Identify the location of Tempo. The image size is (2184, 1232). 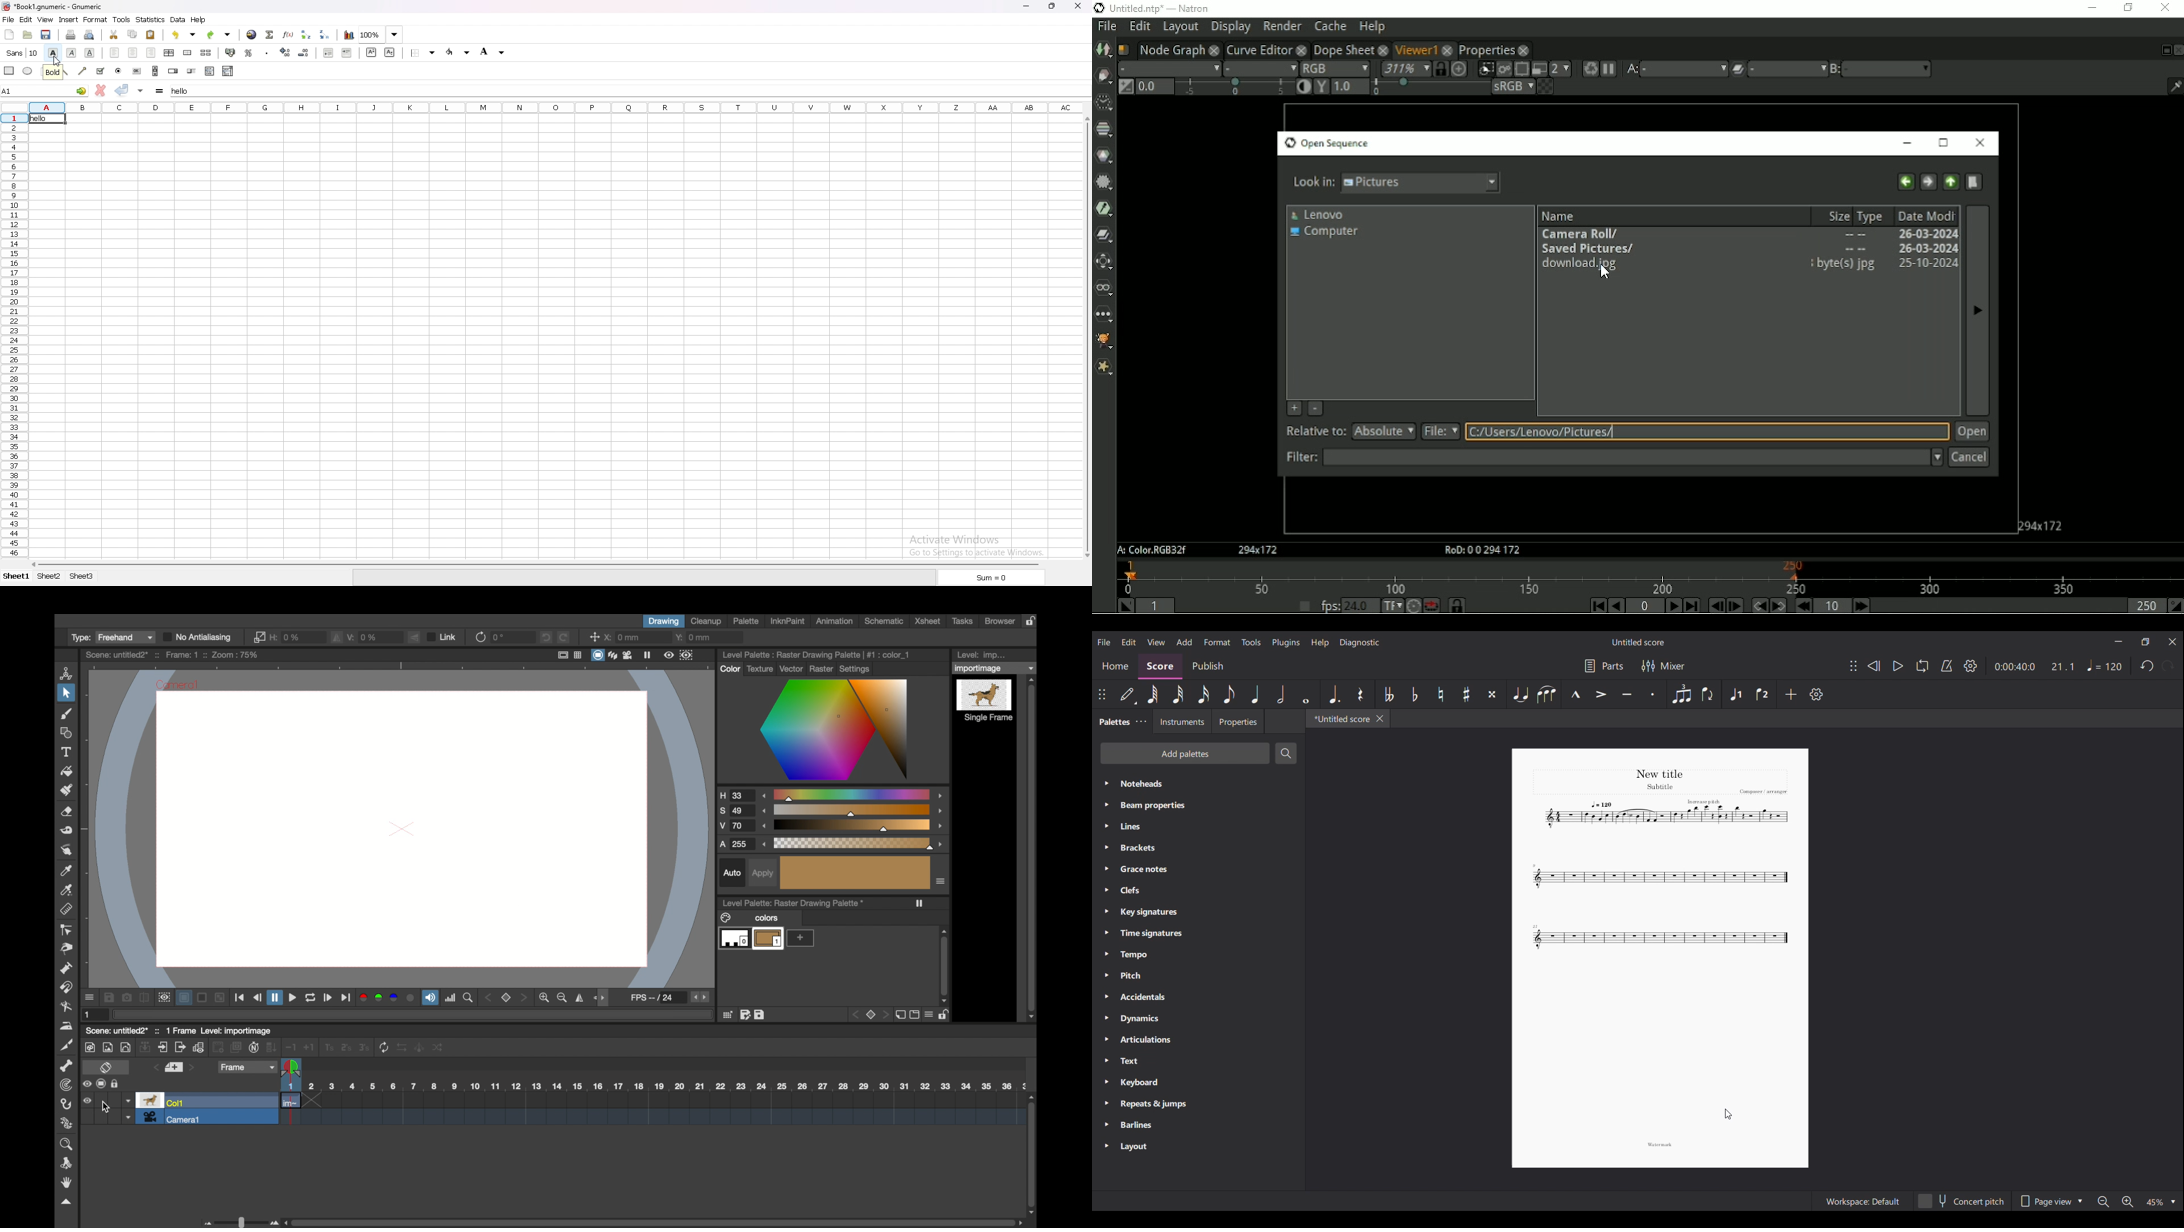
(1198, 955).